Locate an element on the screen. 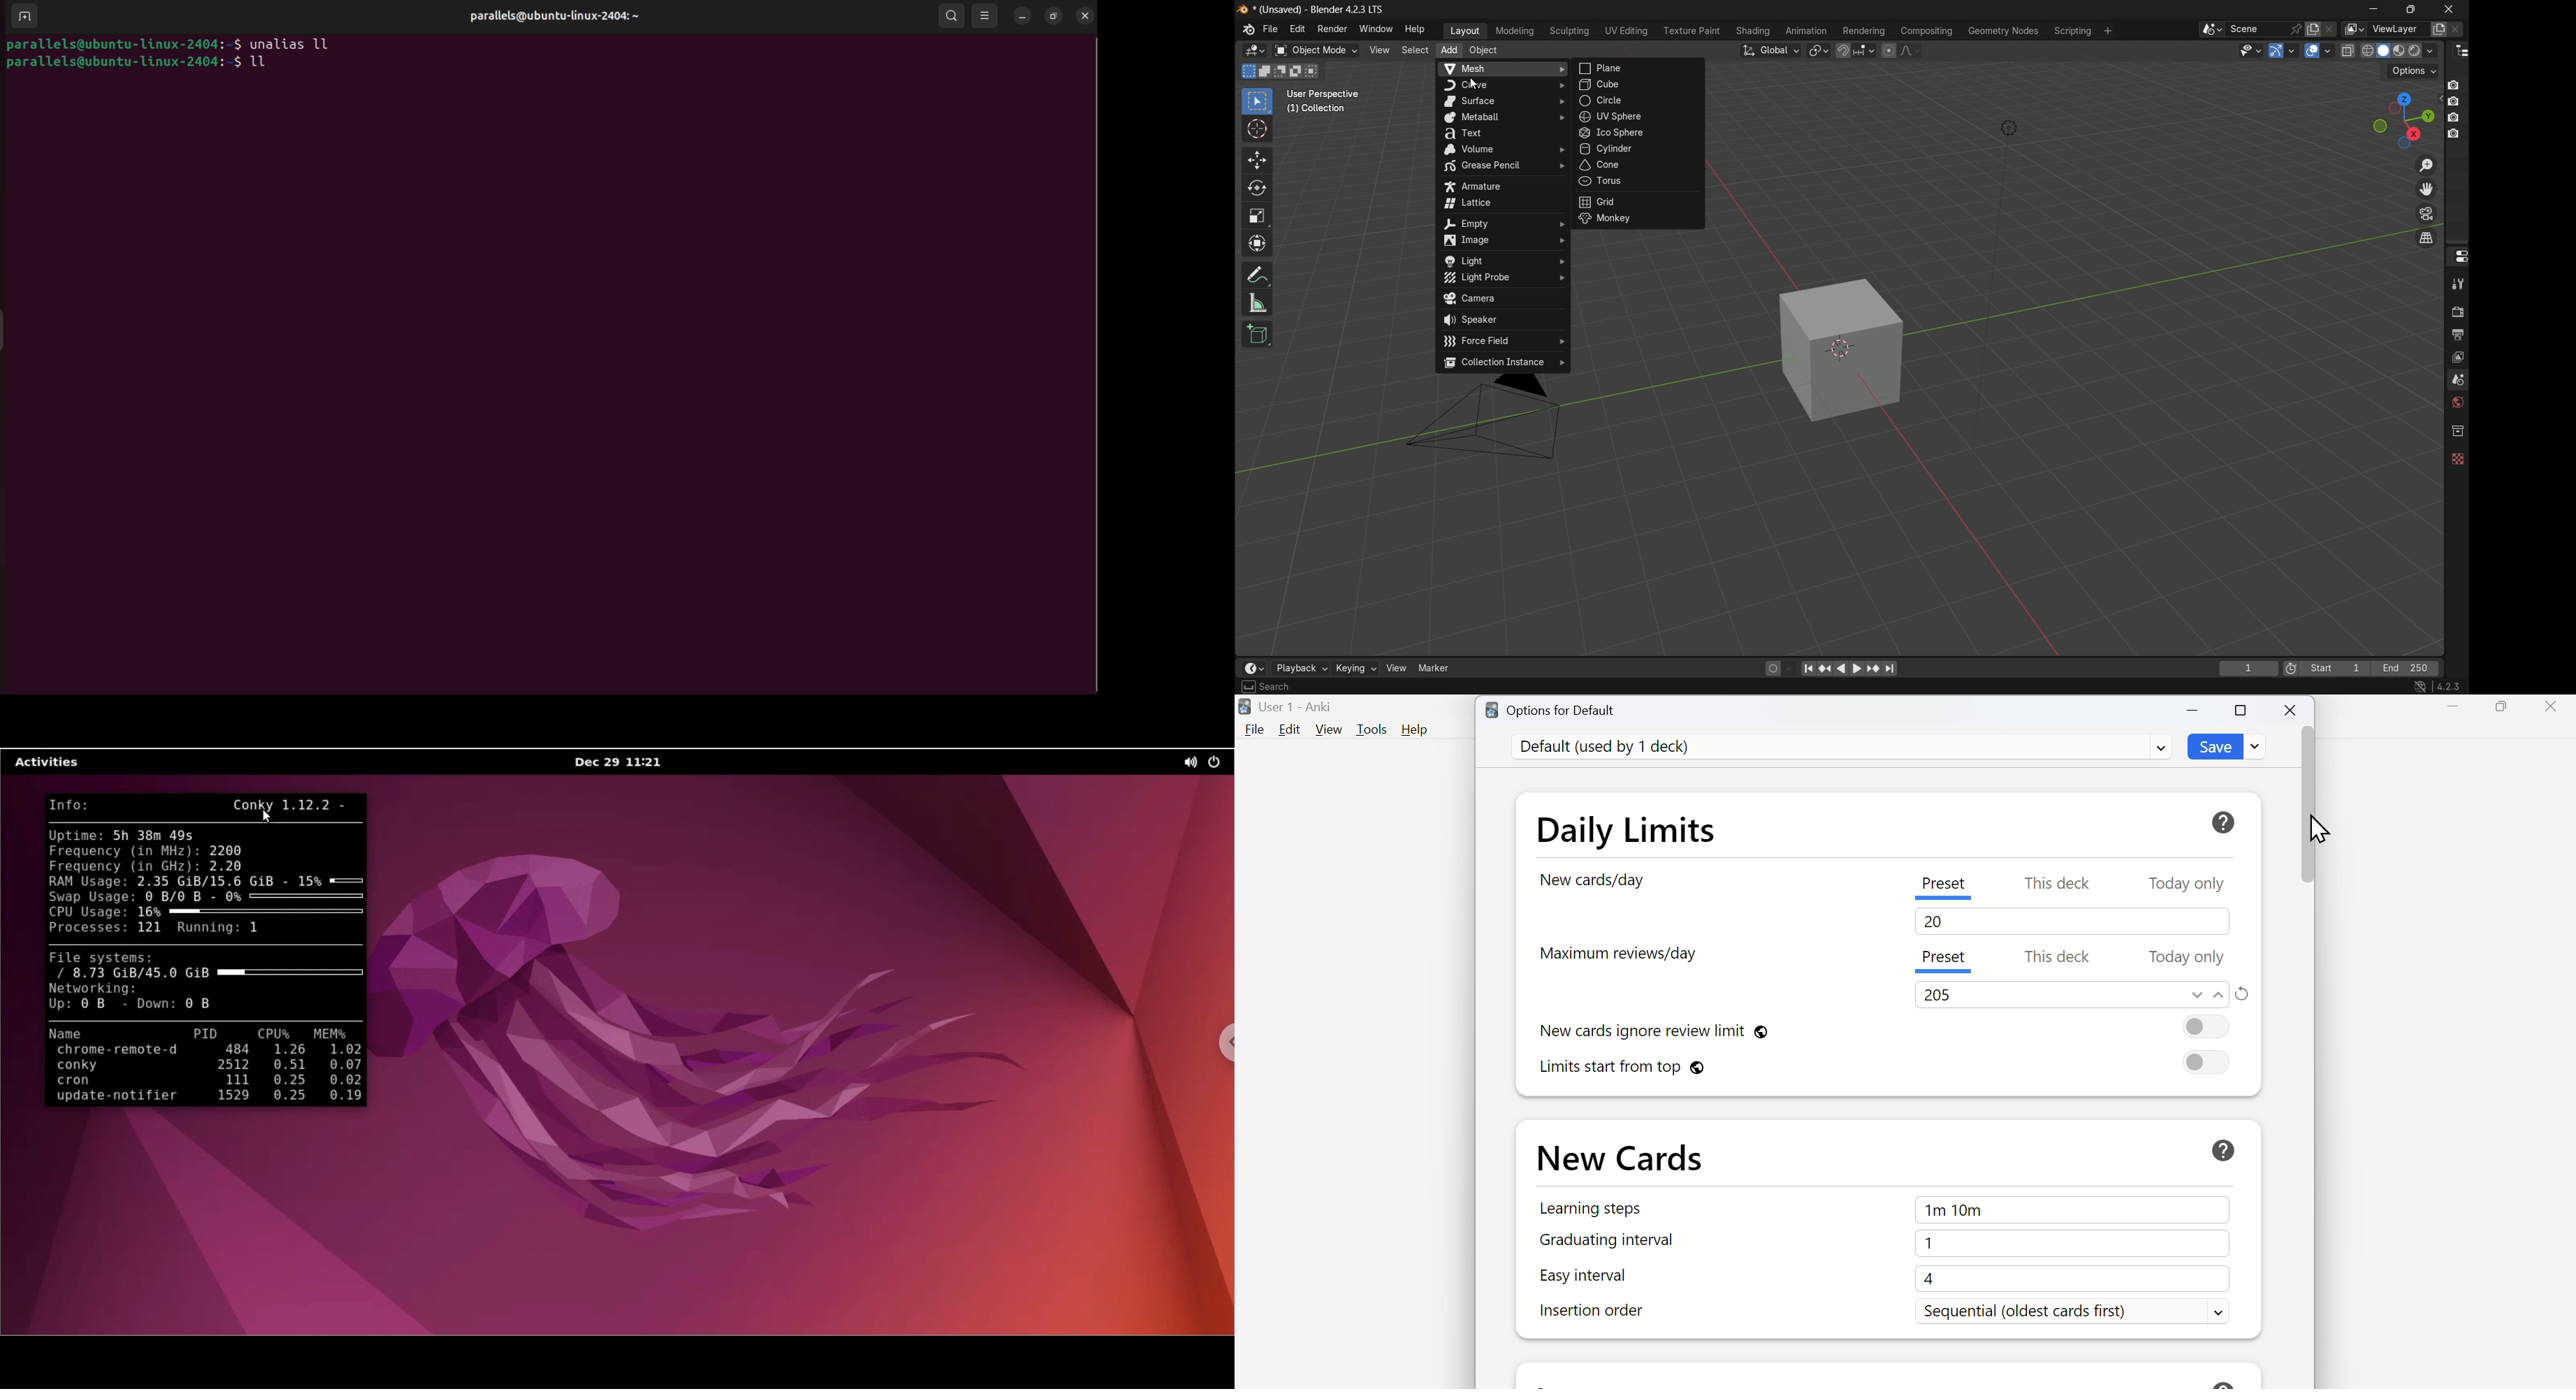 This screenshot has width=2576, height=1400. Save is located at coordinates (2229, 746).